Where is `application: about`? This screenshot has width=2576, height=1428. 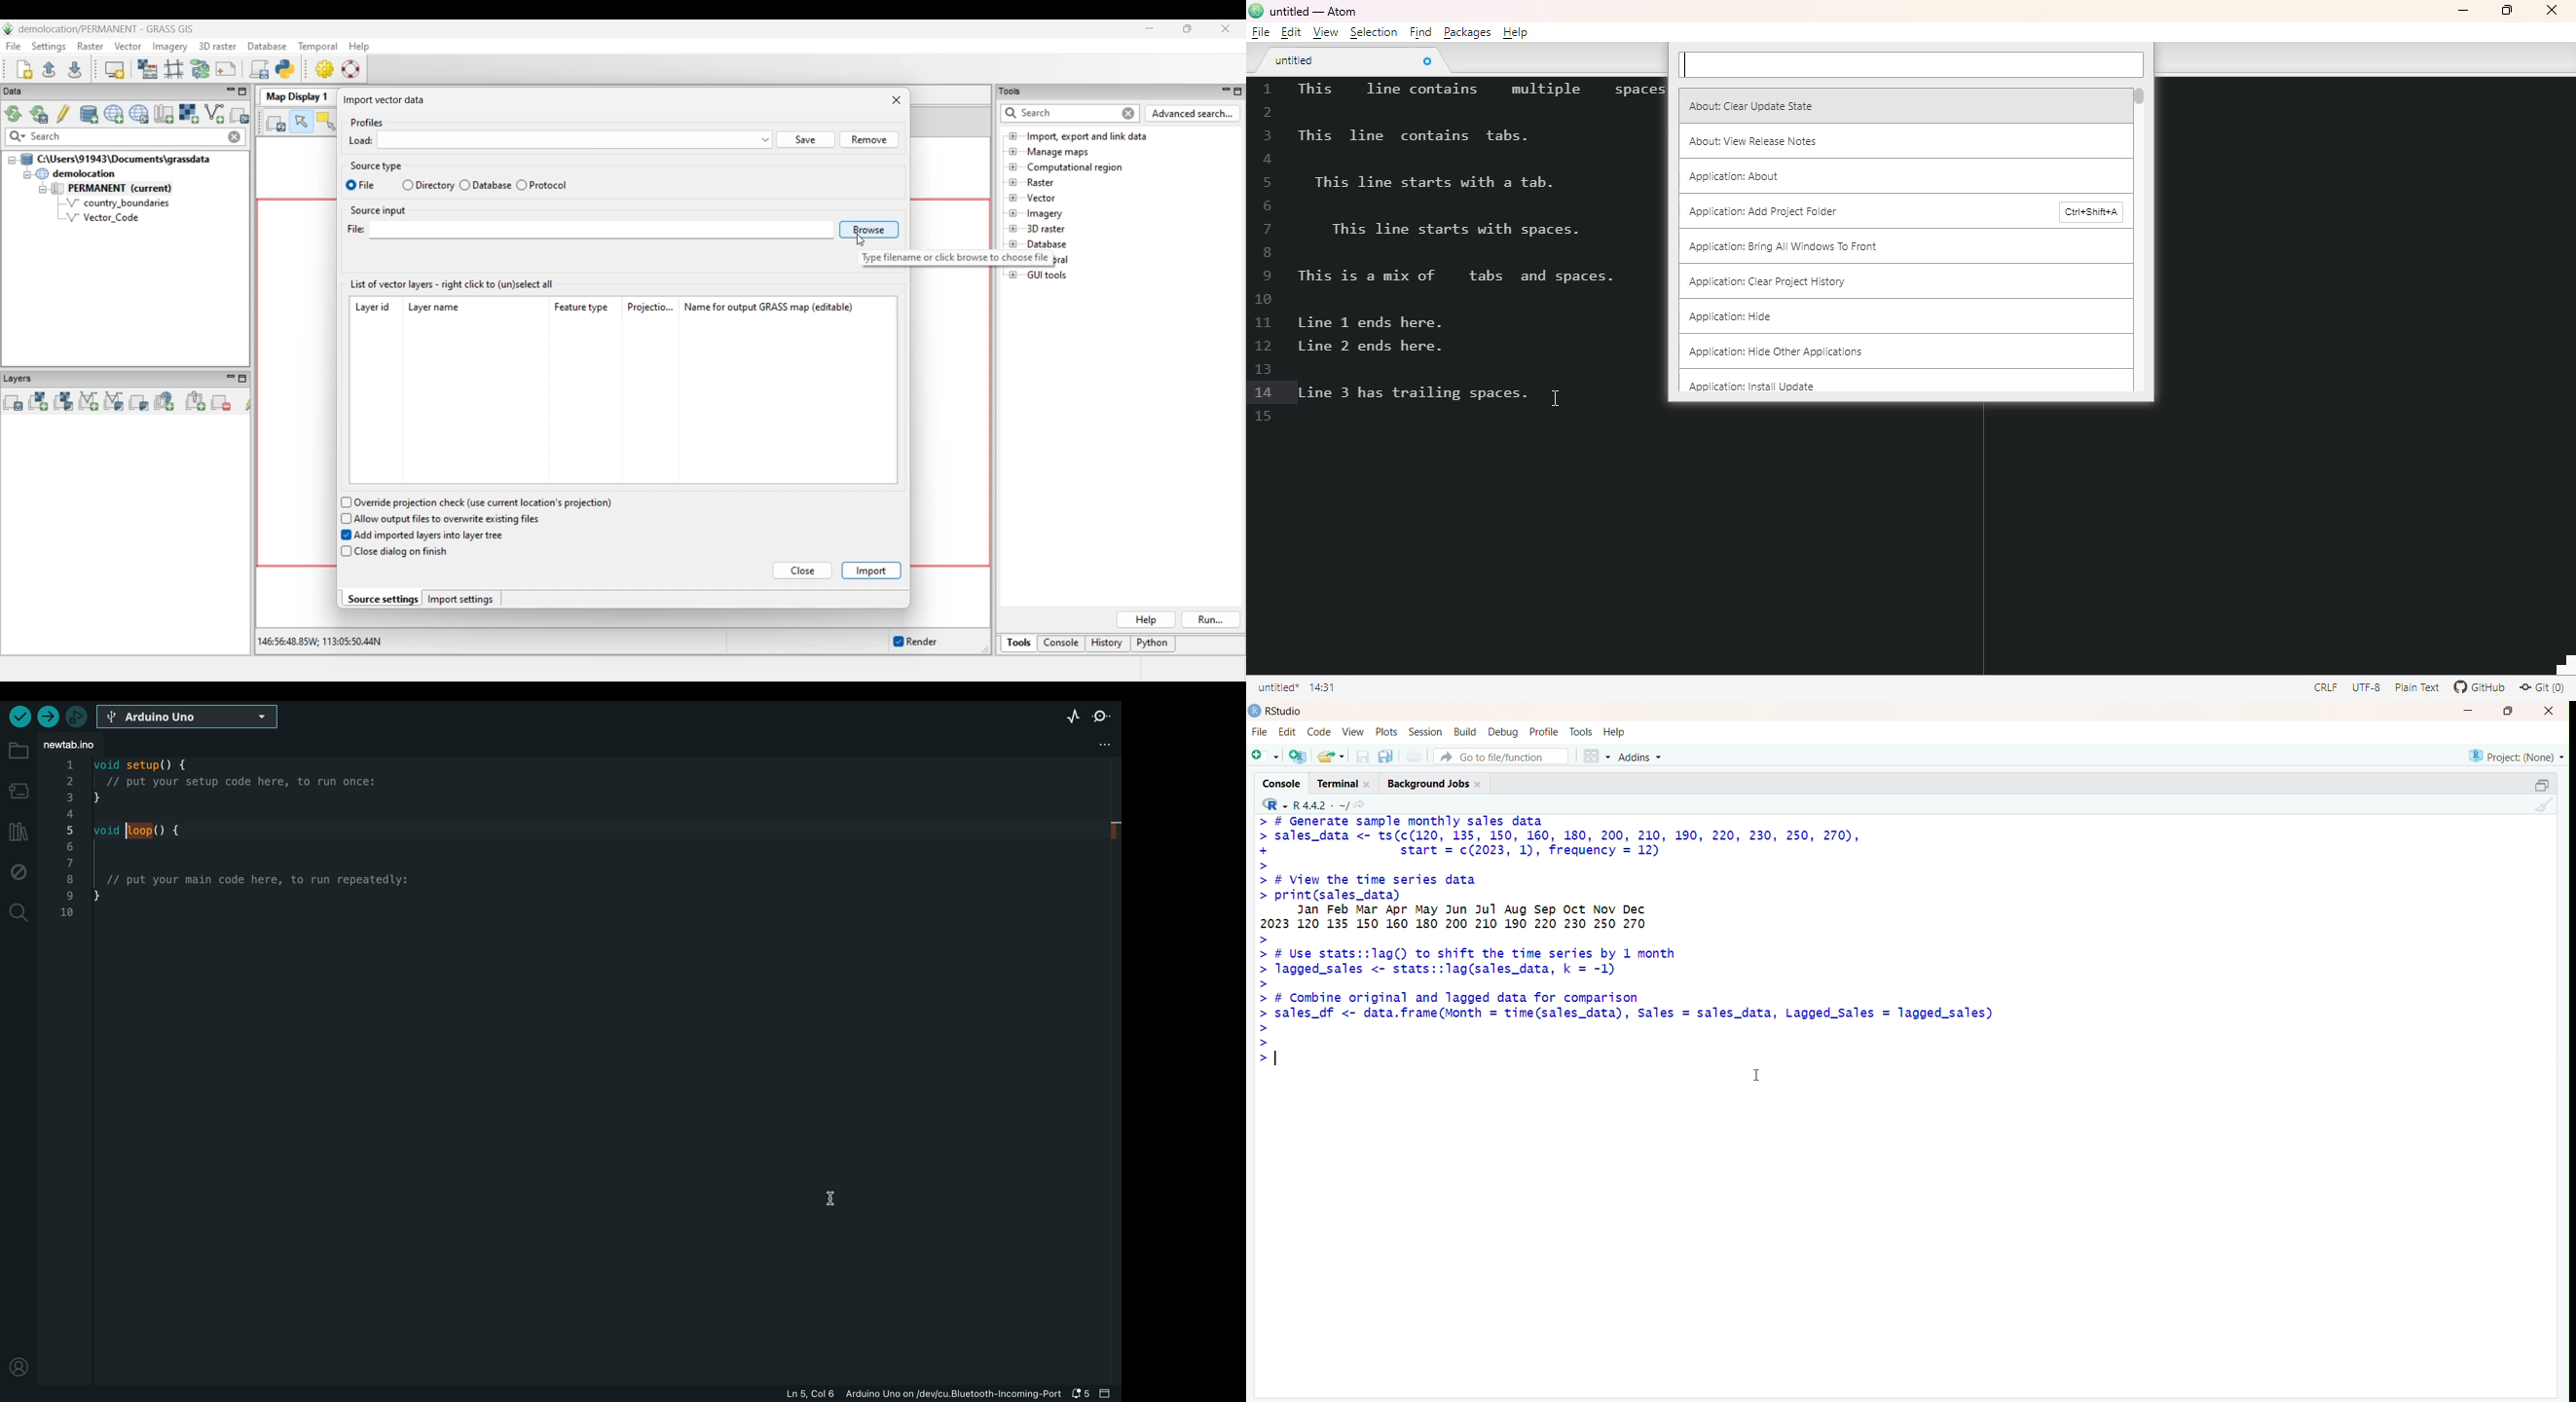
application: about is located at coordinates (1736, 175).